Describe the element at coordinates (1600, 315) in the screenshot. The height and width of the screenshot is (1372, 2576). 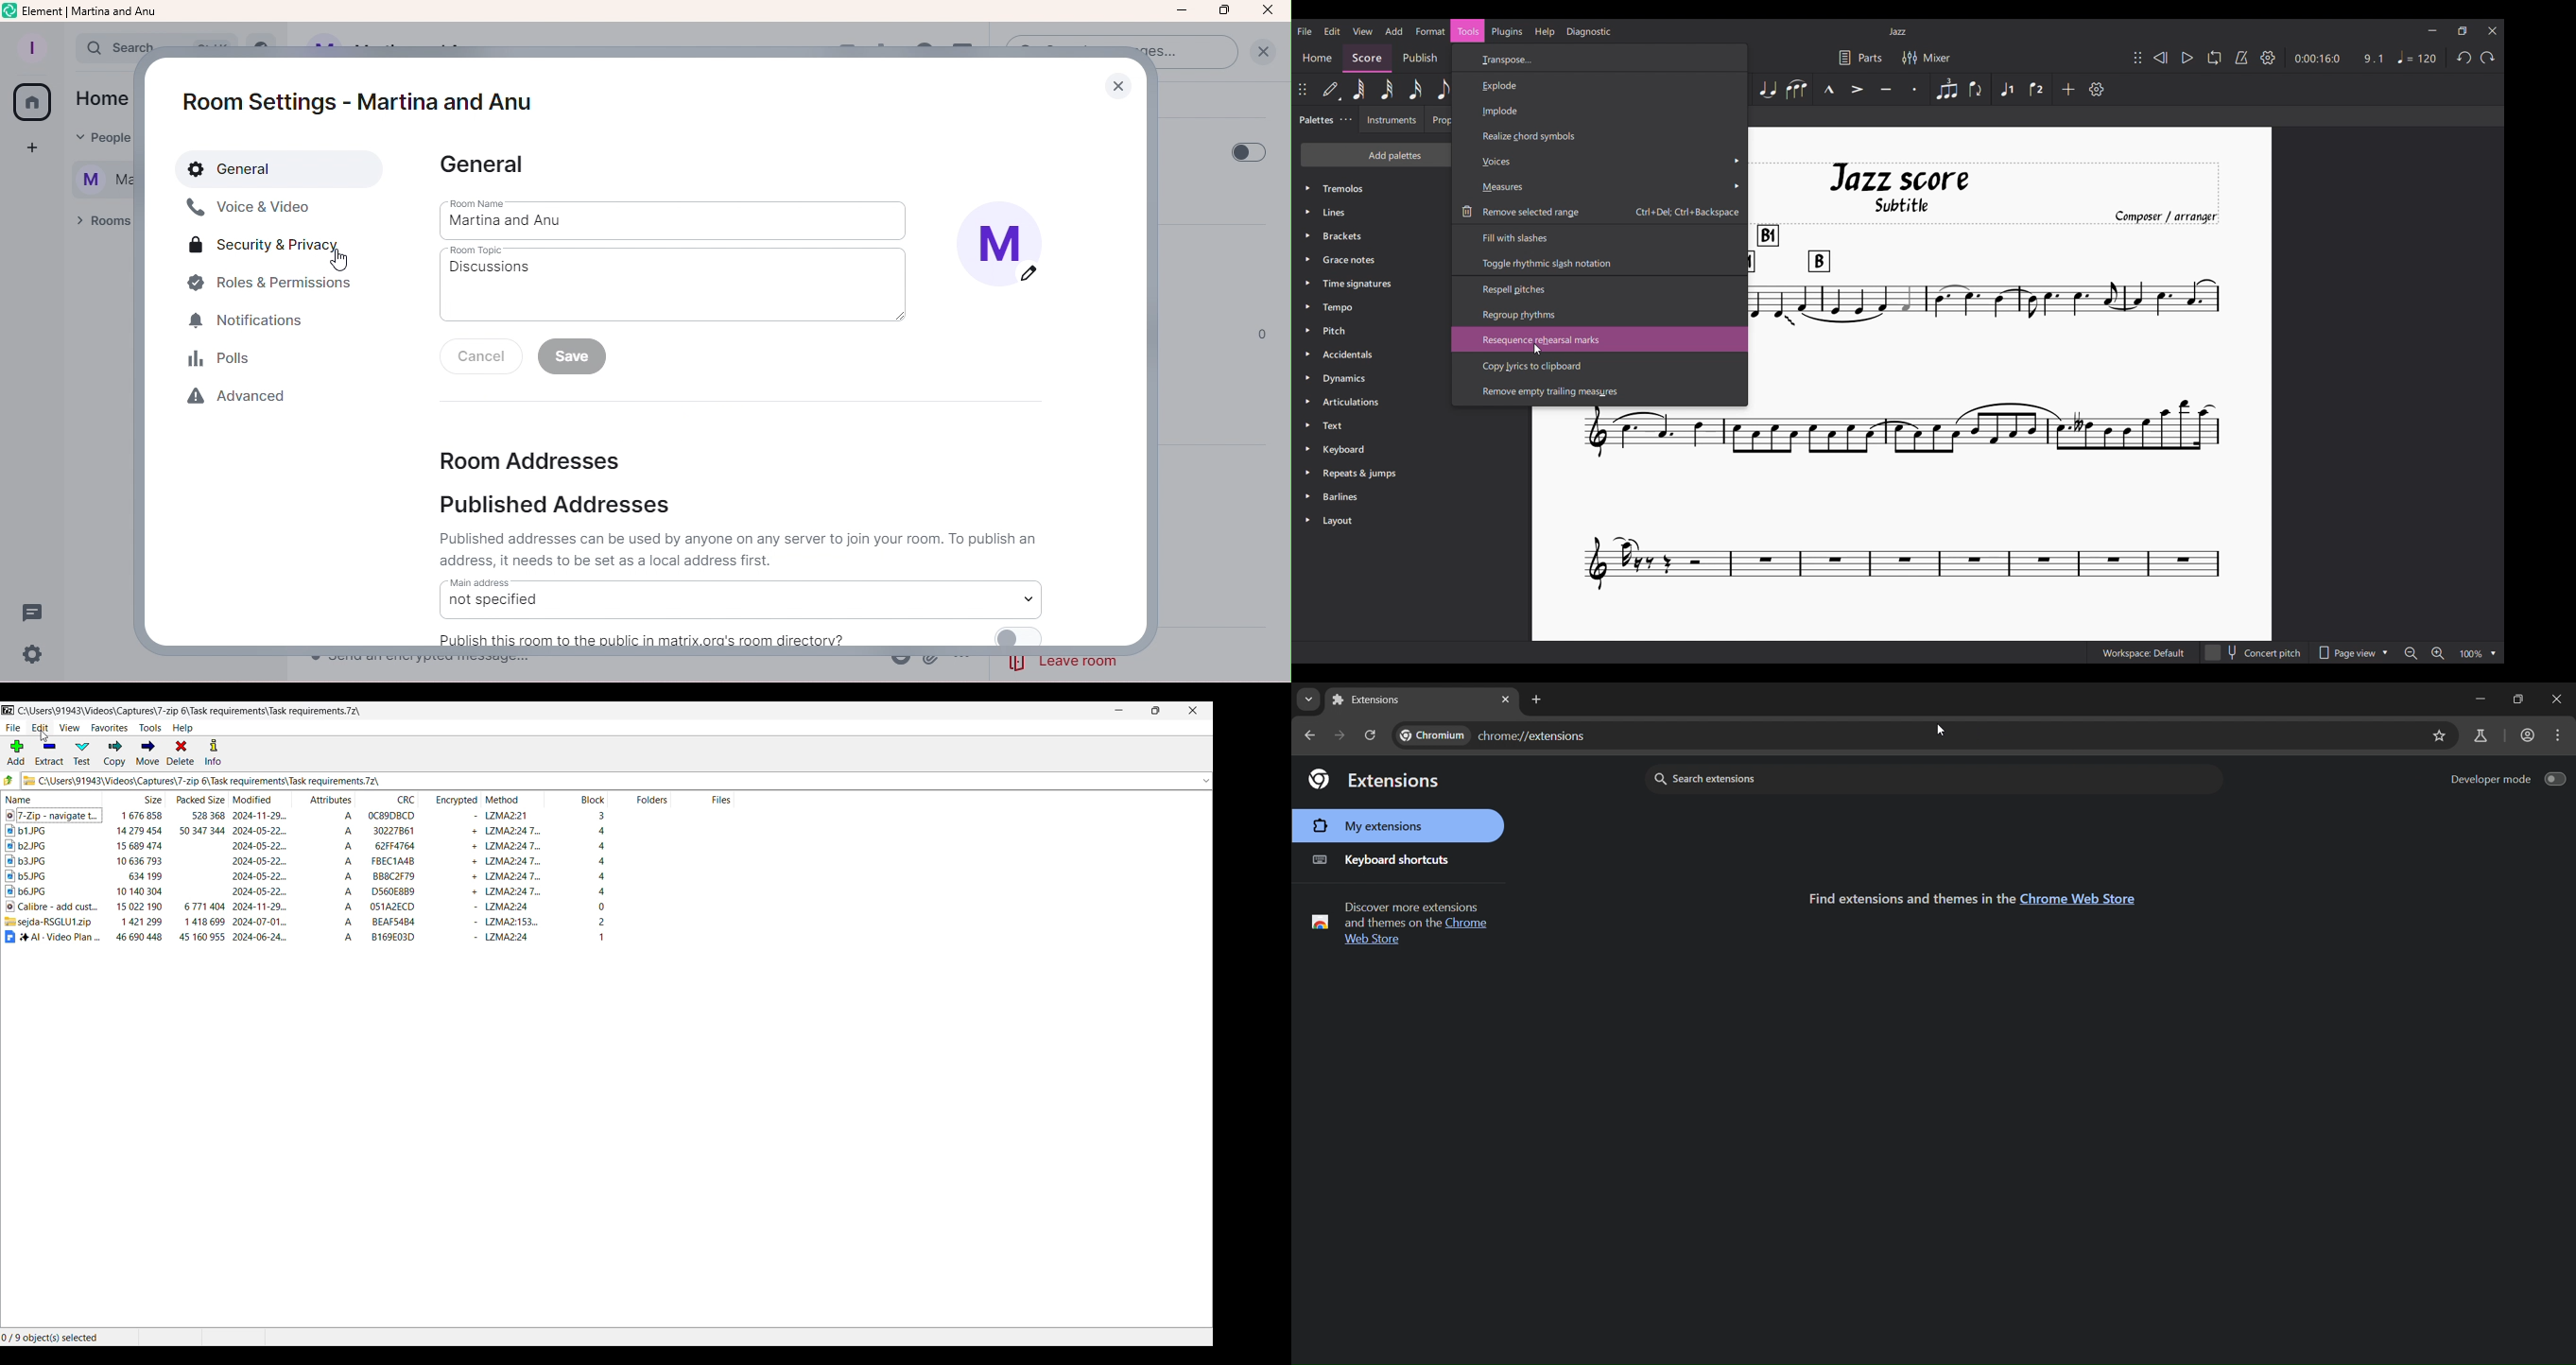
I see `Regroup rhythms` at that location.